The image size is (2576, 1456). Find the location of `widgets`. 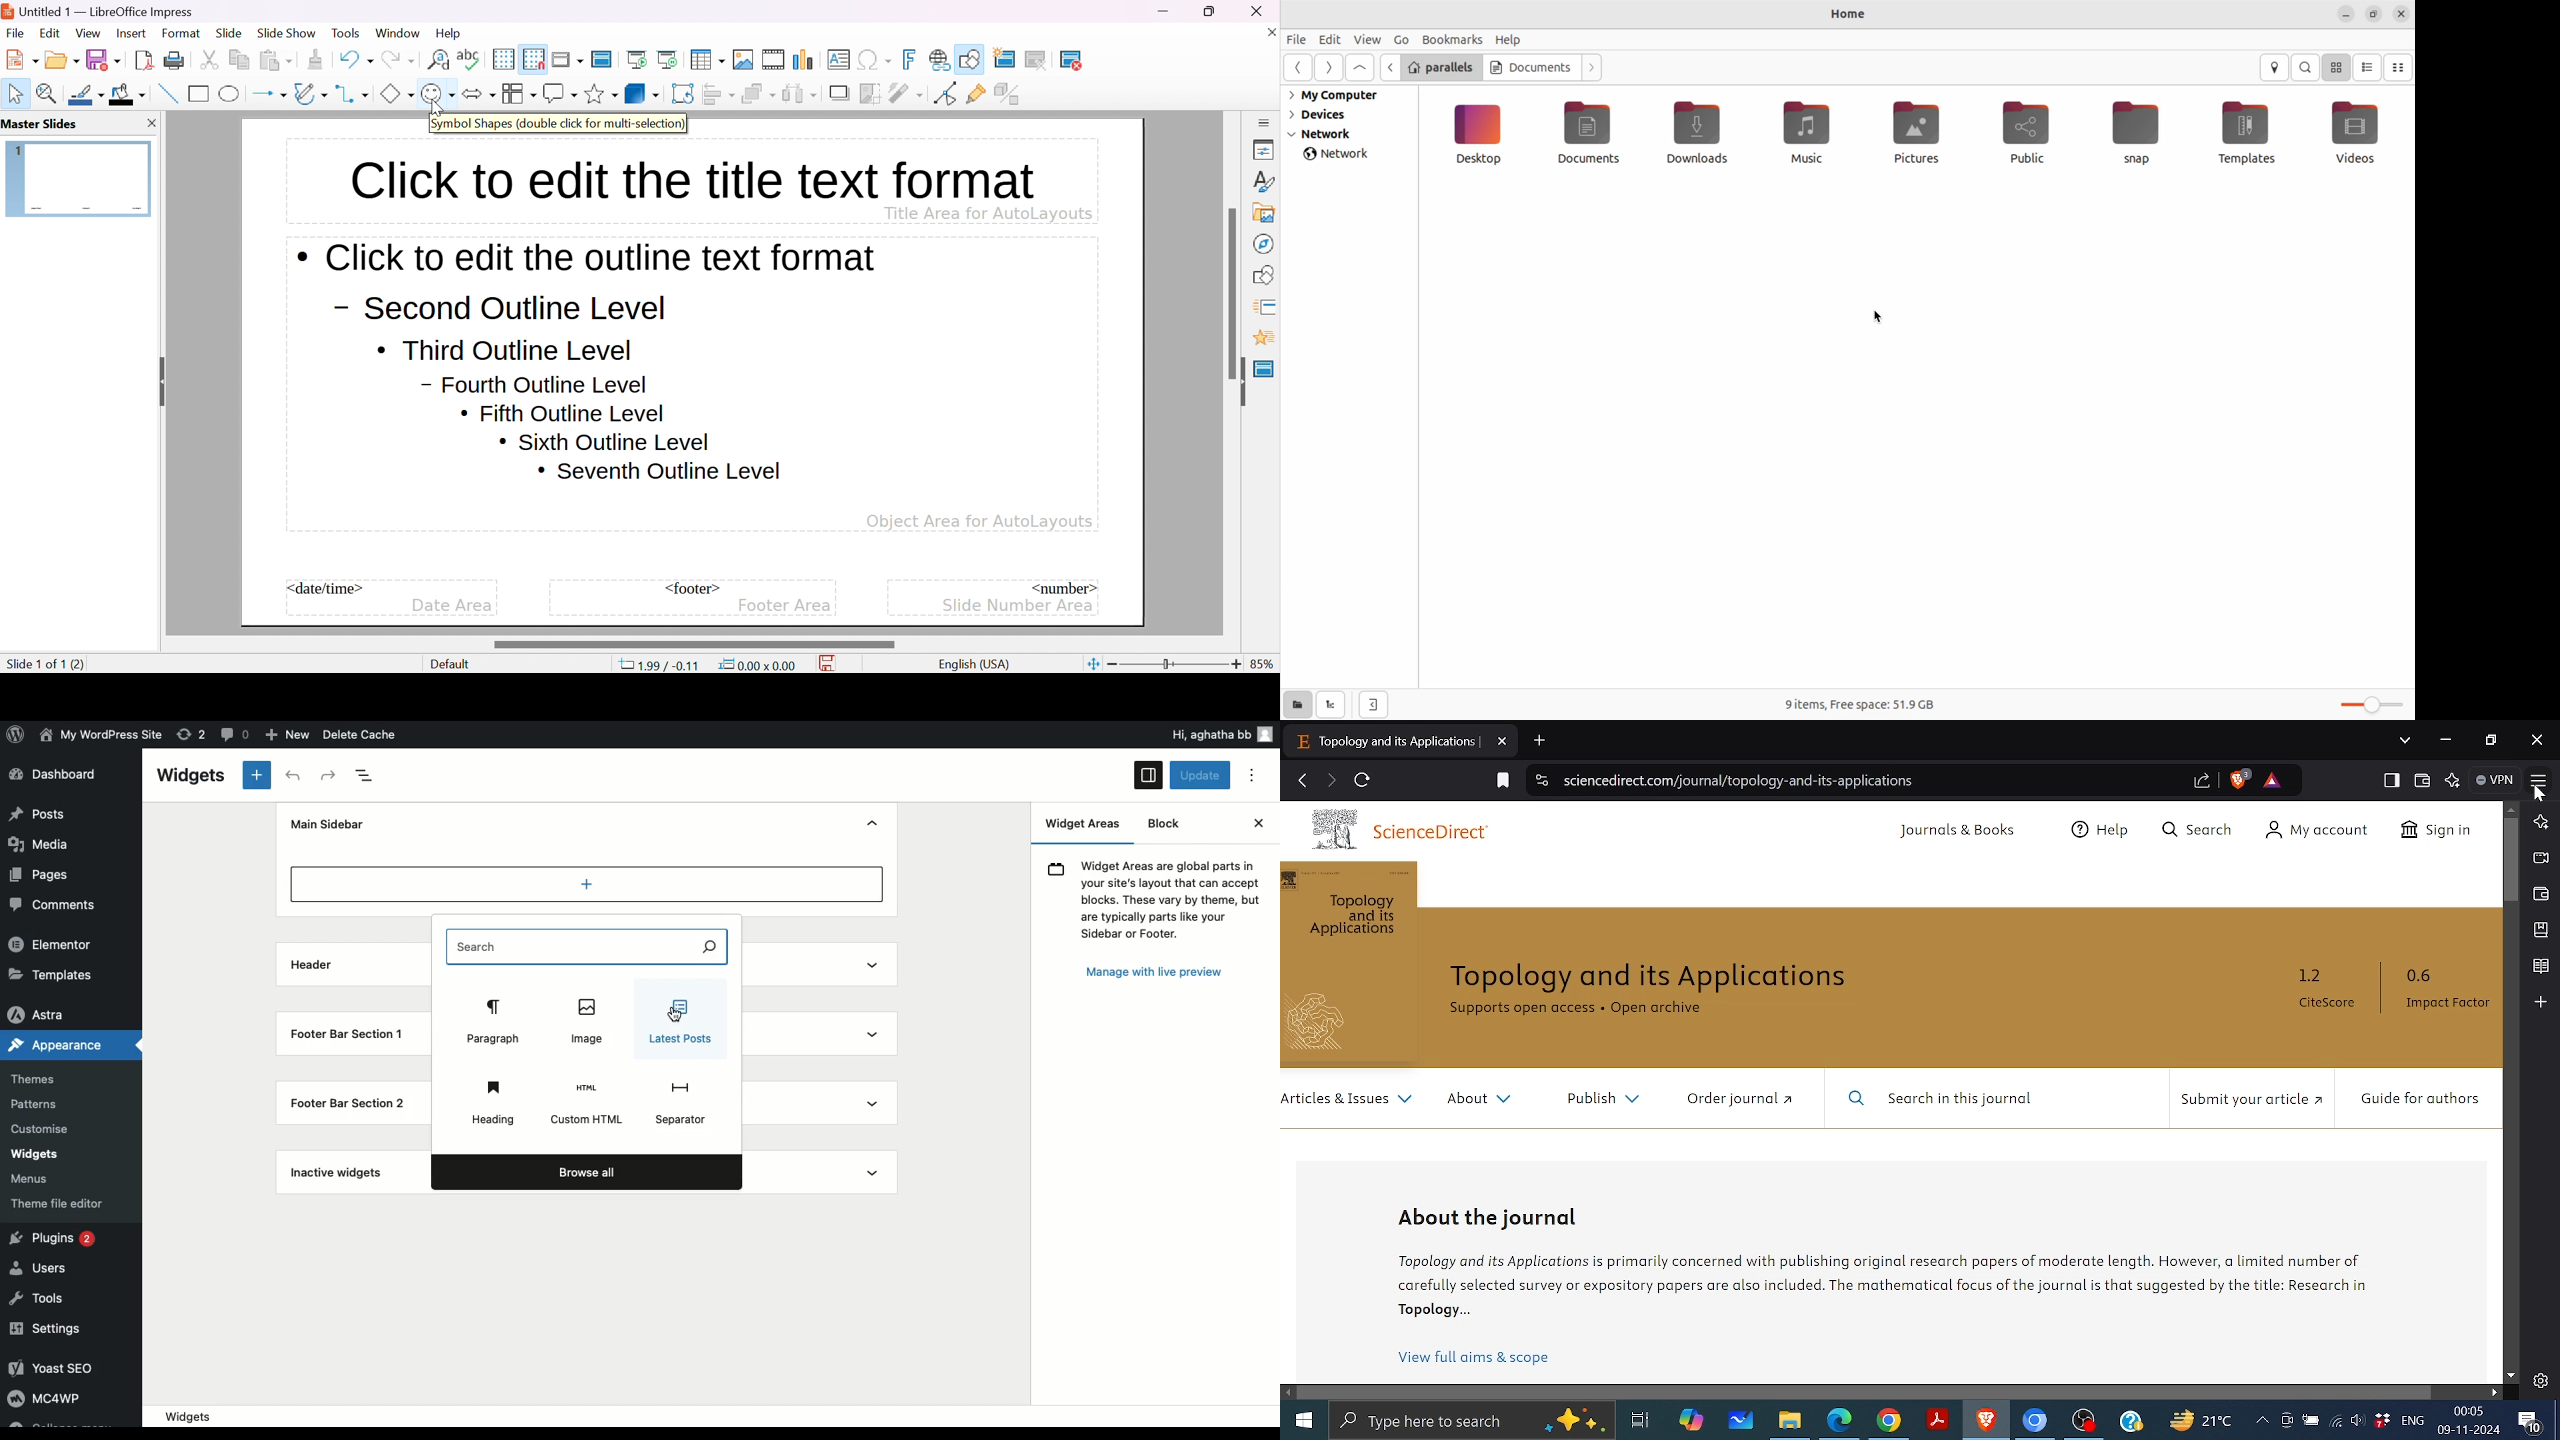

widgets is located at coordinates (49, 1150).